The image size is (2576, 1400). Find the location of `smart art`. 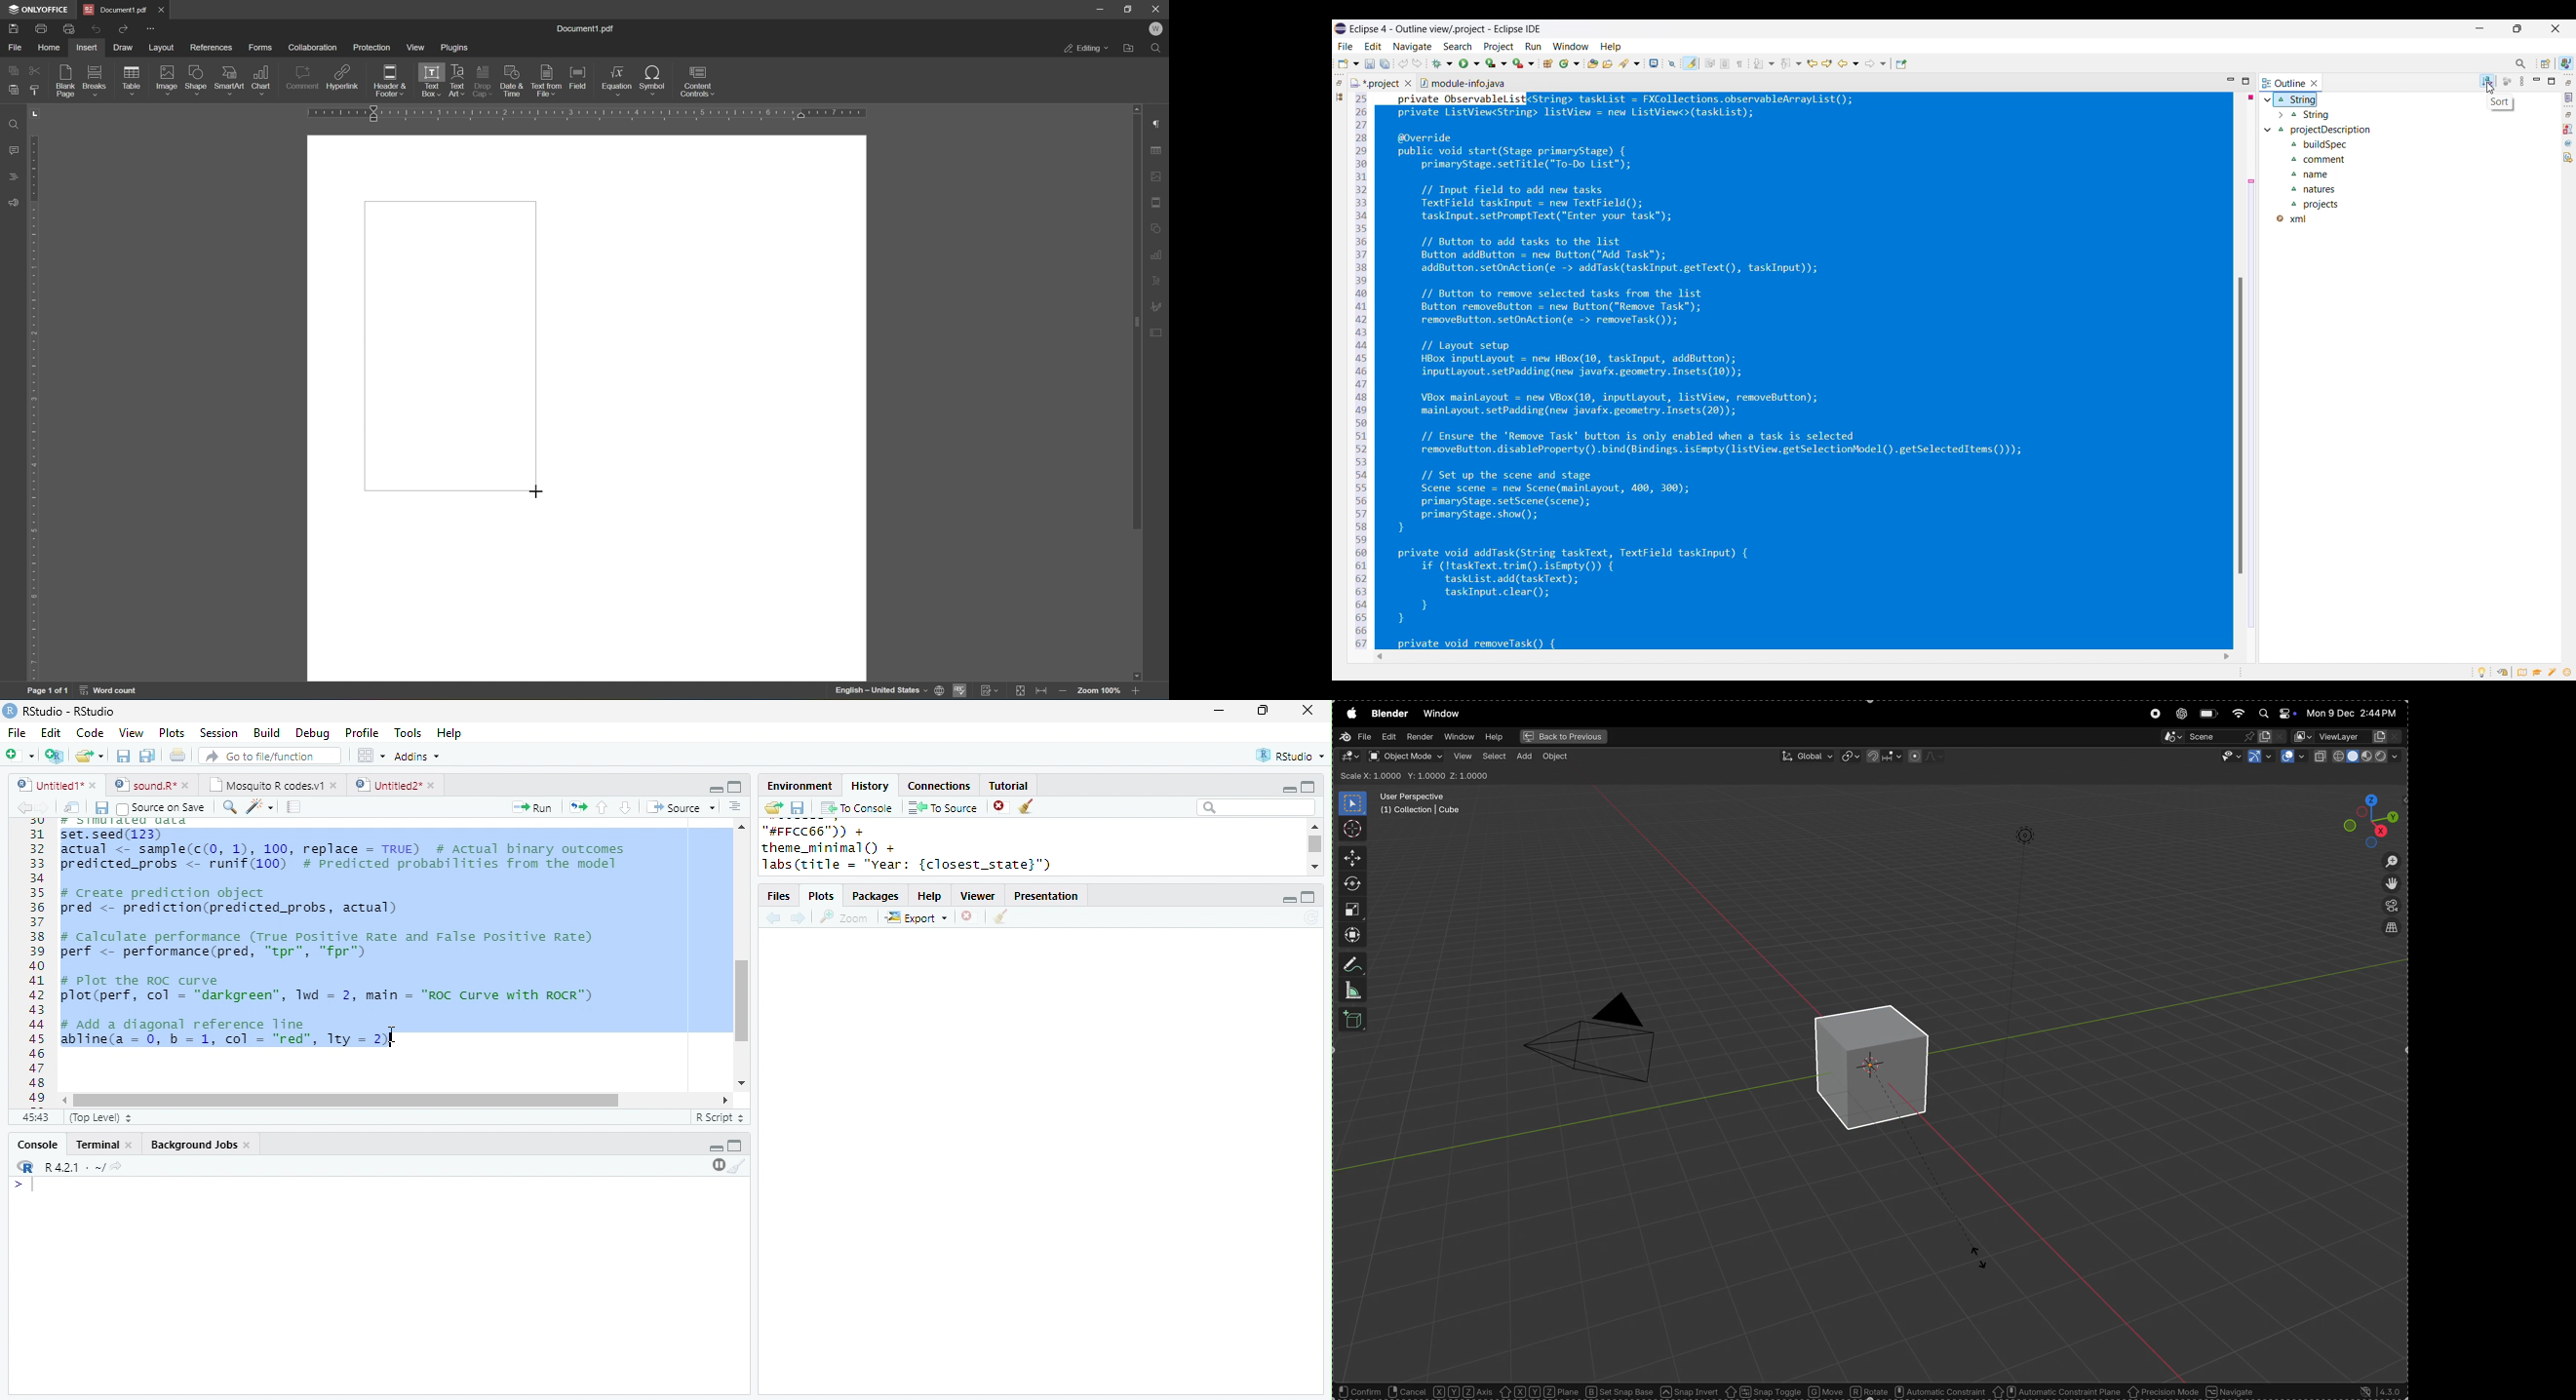

smart art is located at coordinates (231, 80).